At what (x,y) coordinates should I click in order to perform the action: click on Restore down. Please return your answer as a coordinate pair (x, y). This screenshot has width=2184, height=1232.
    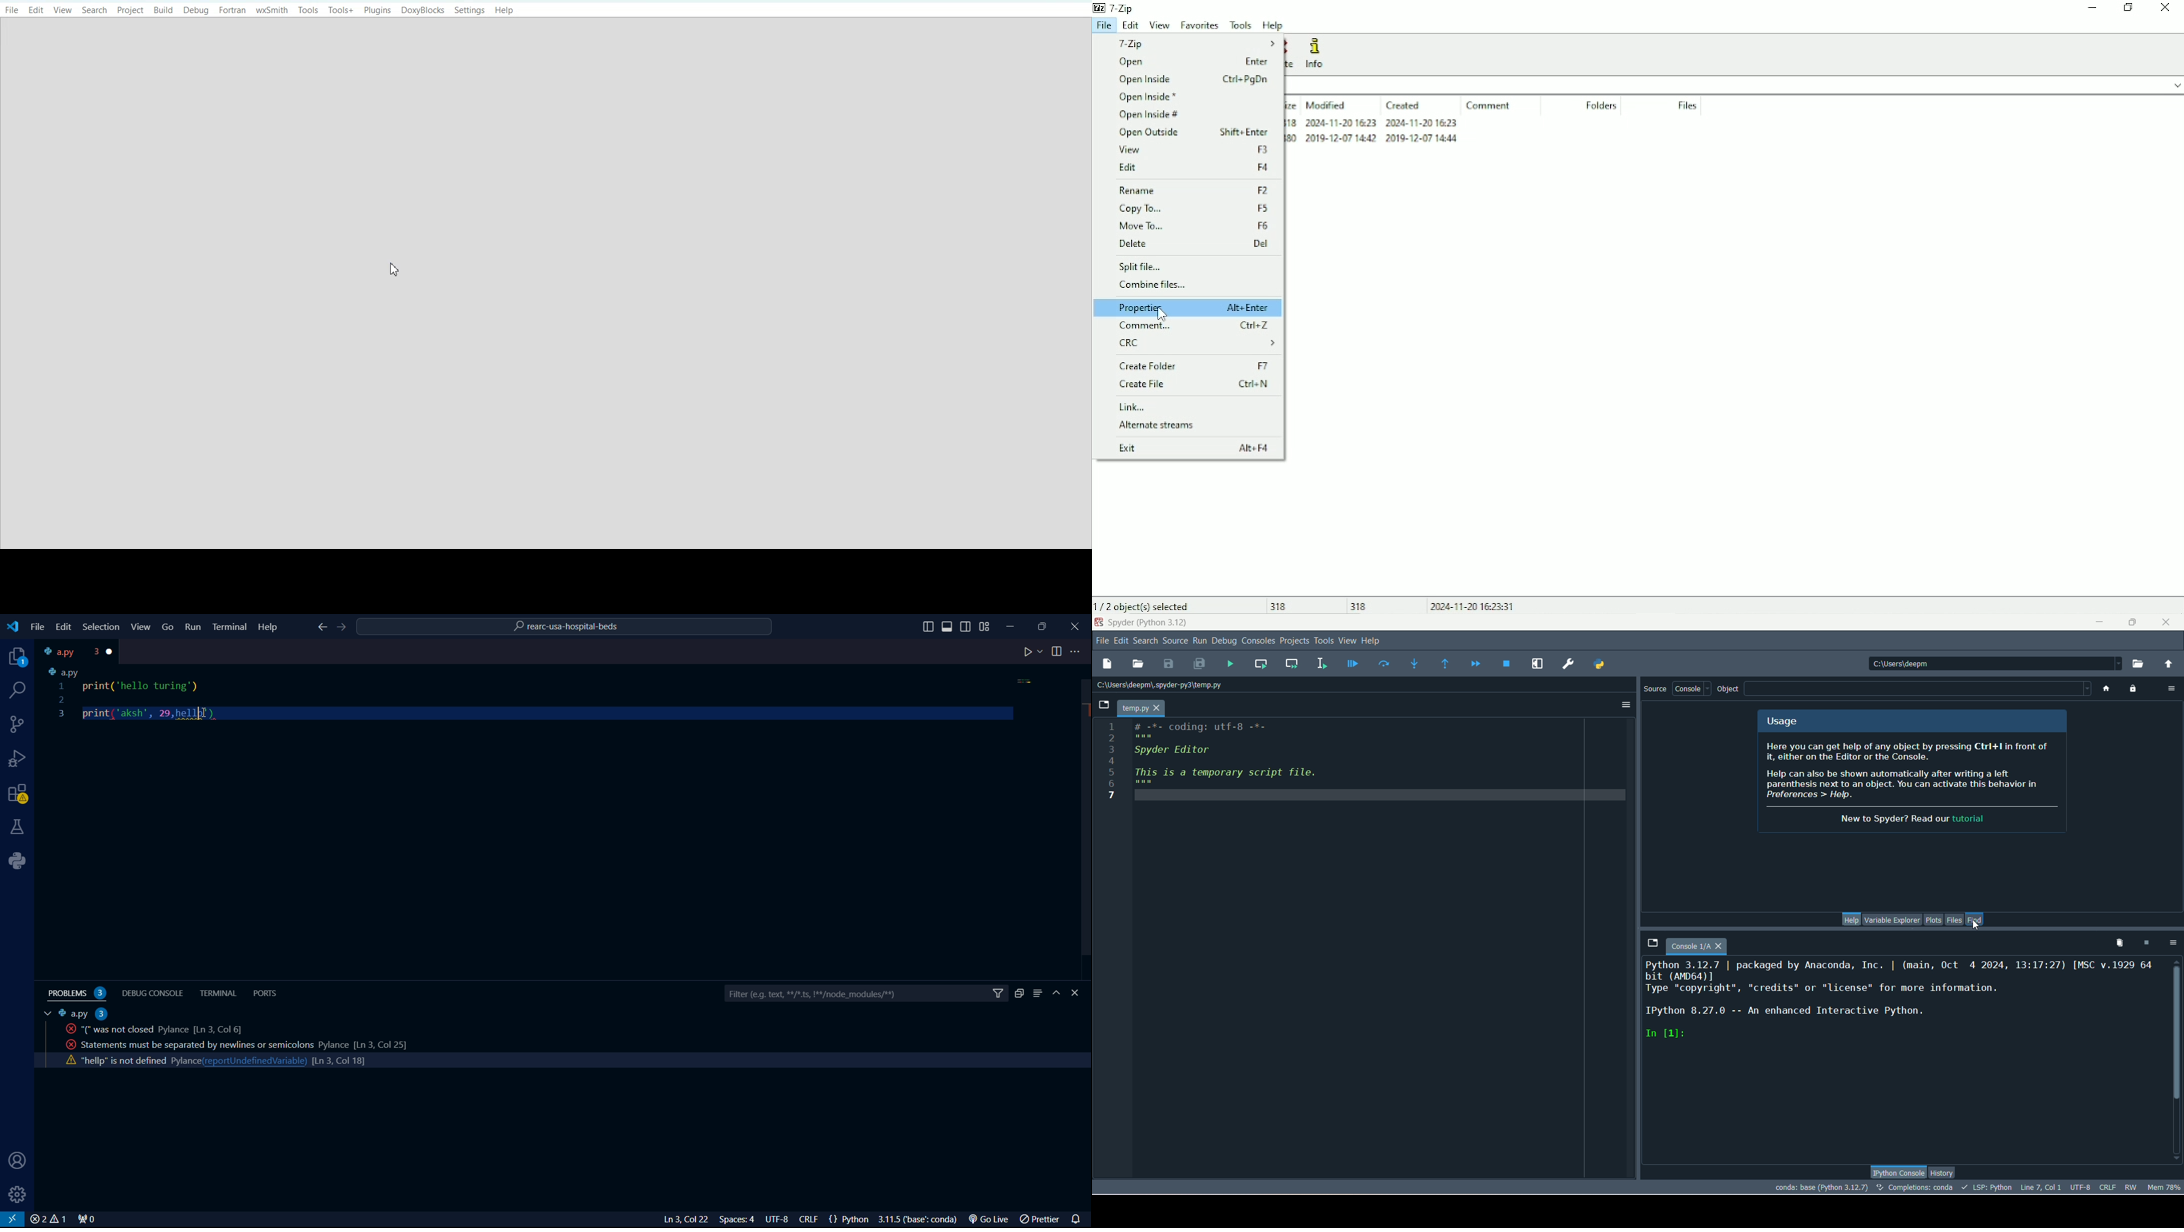
    Looking at the image, I should click on (2129, 9).